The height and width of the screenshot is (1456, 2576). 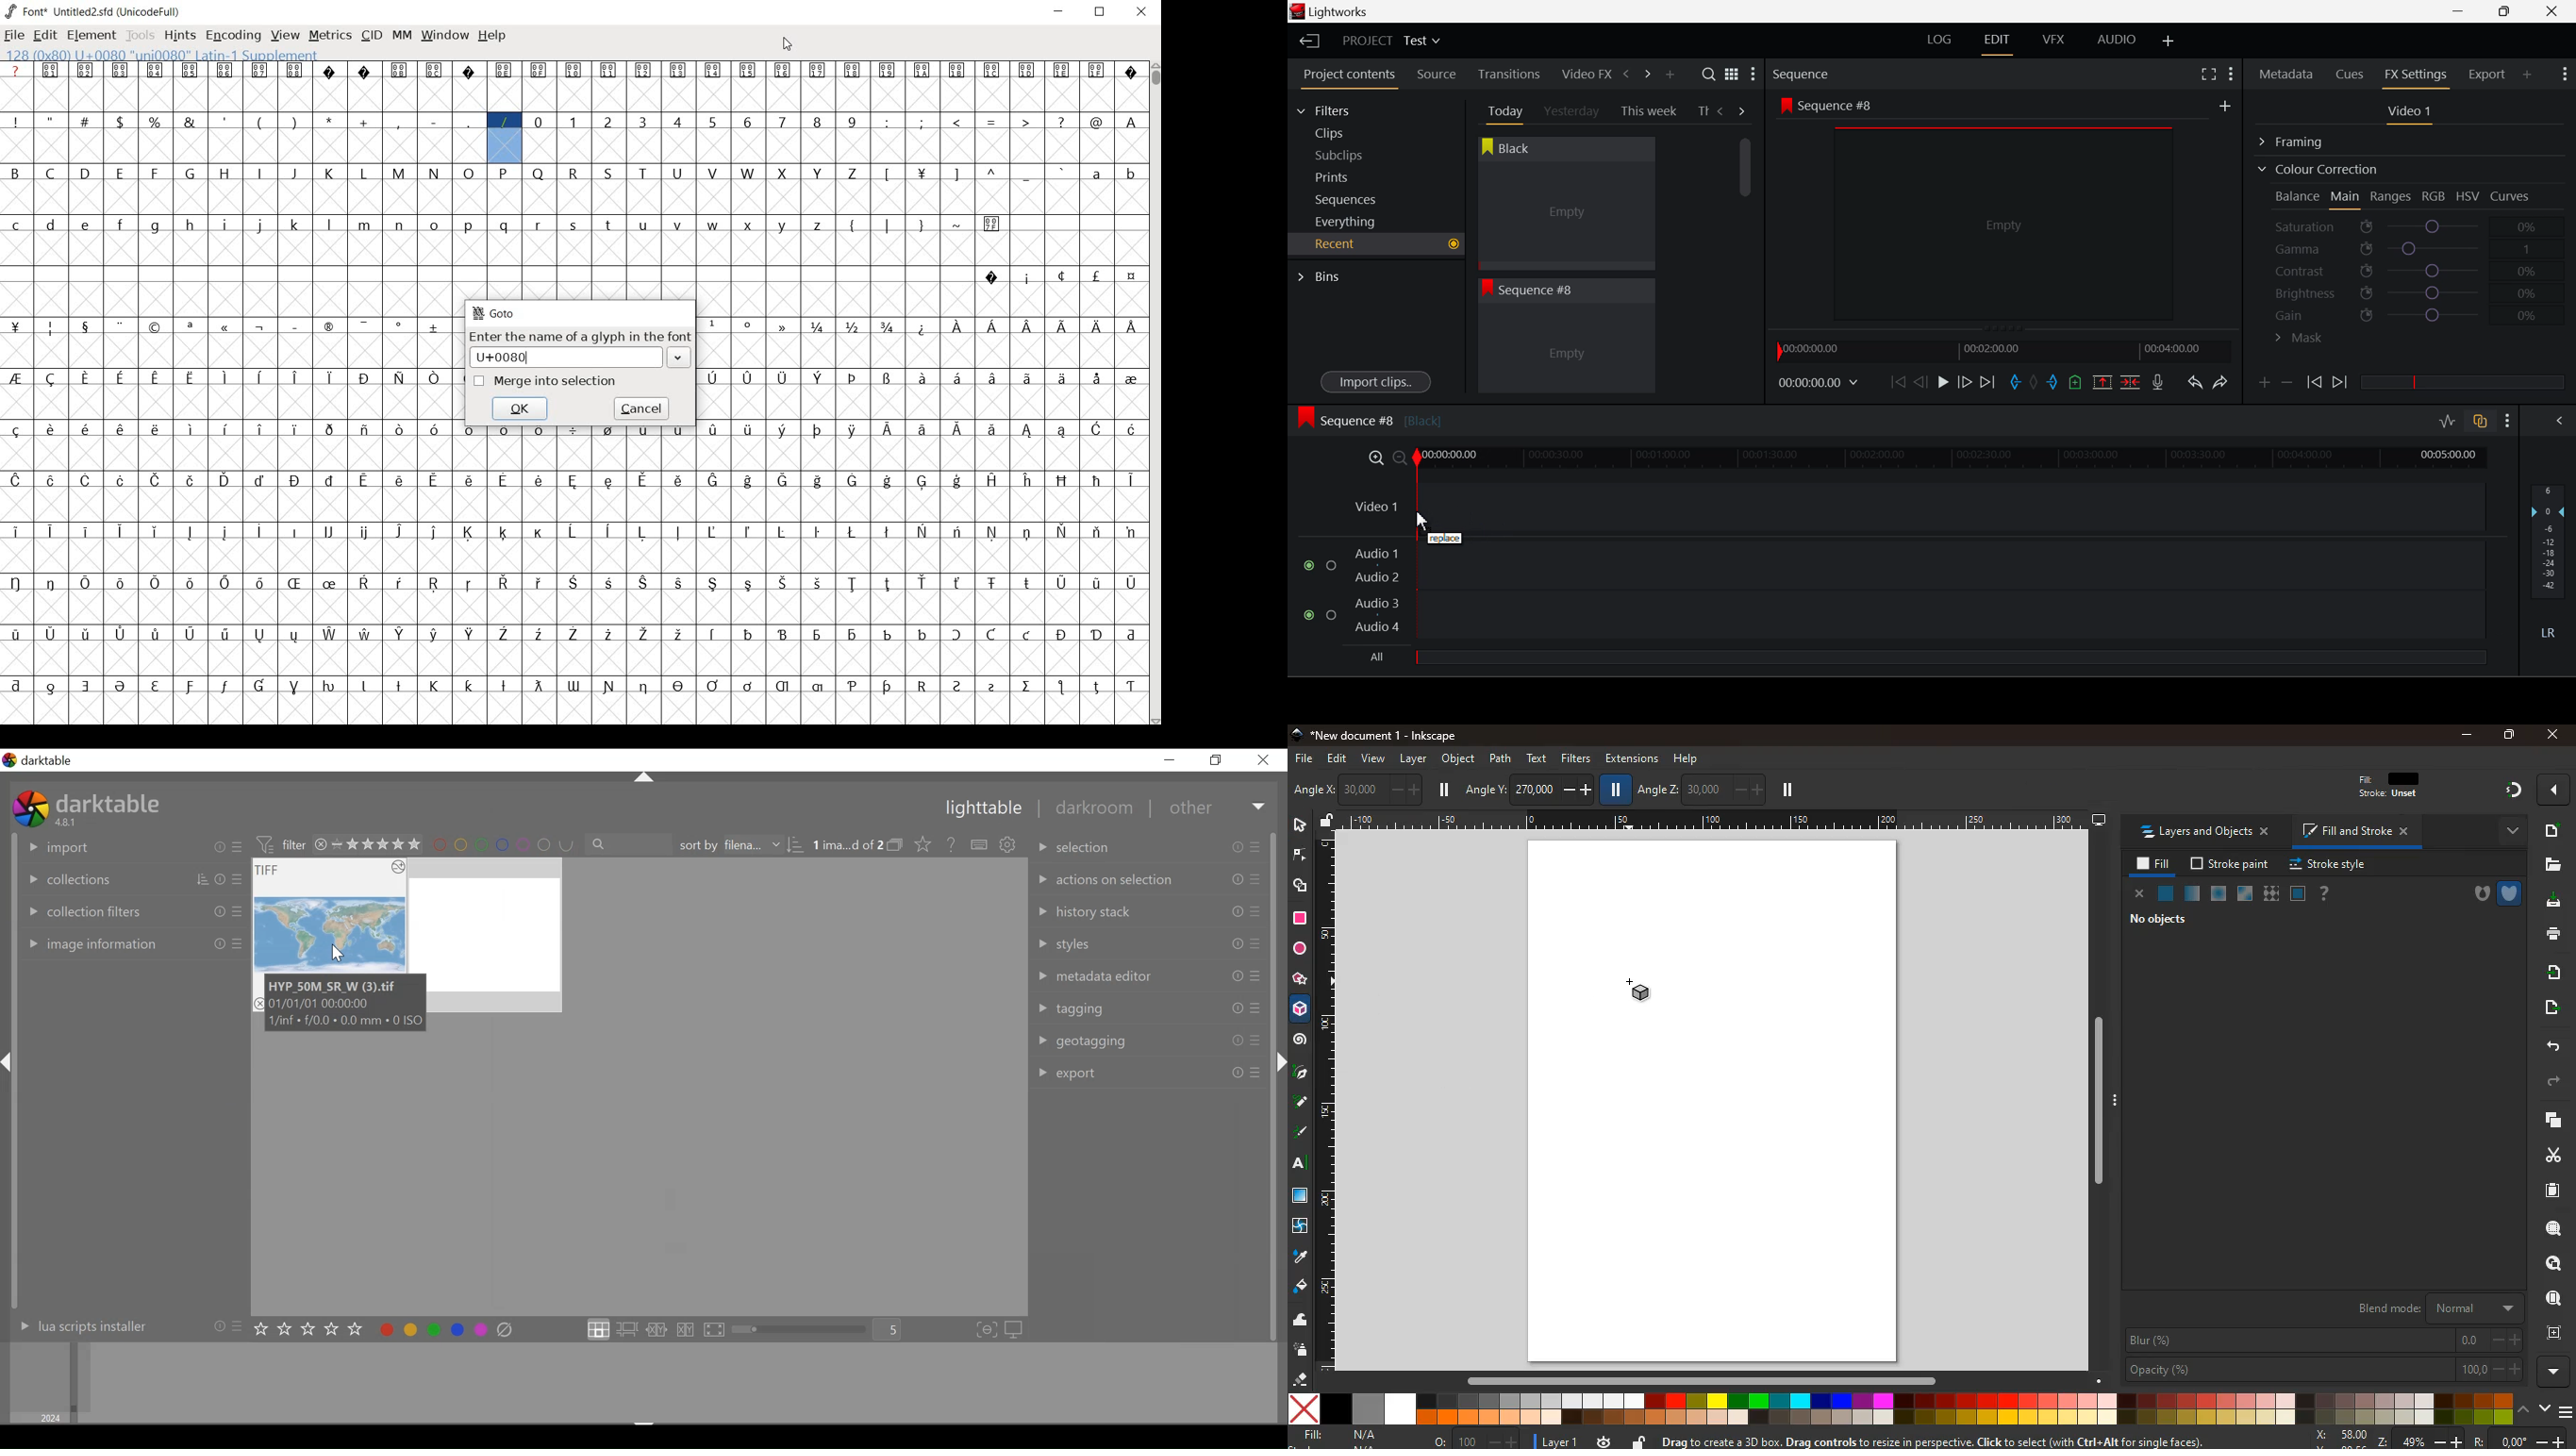 I want to click on glyph, so click(x=225, y=174).